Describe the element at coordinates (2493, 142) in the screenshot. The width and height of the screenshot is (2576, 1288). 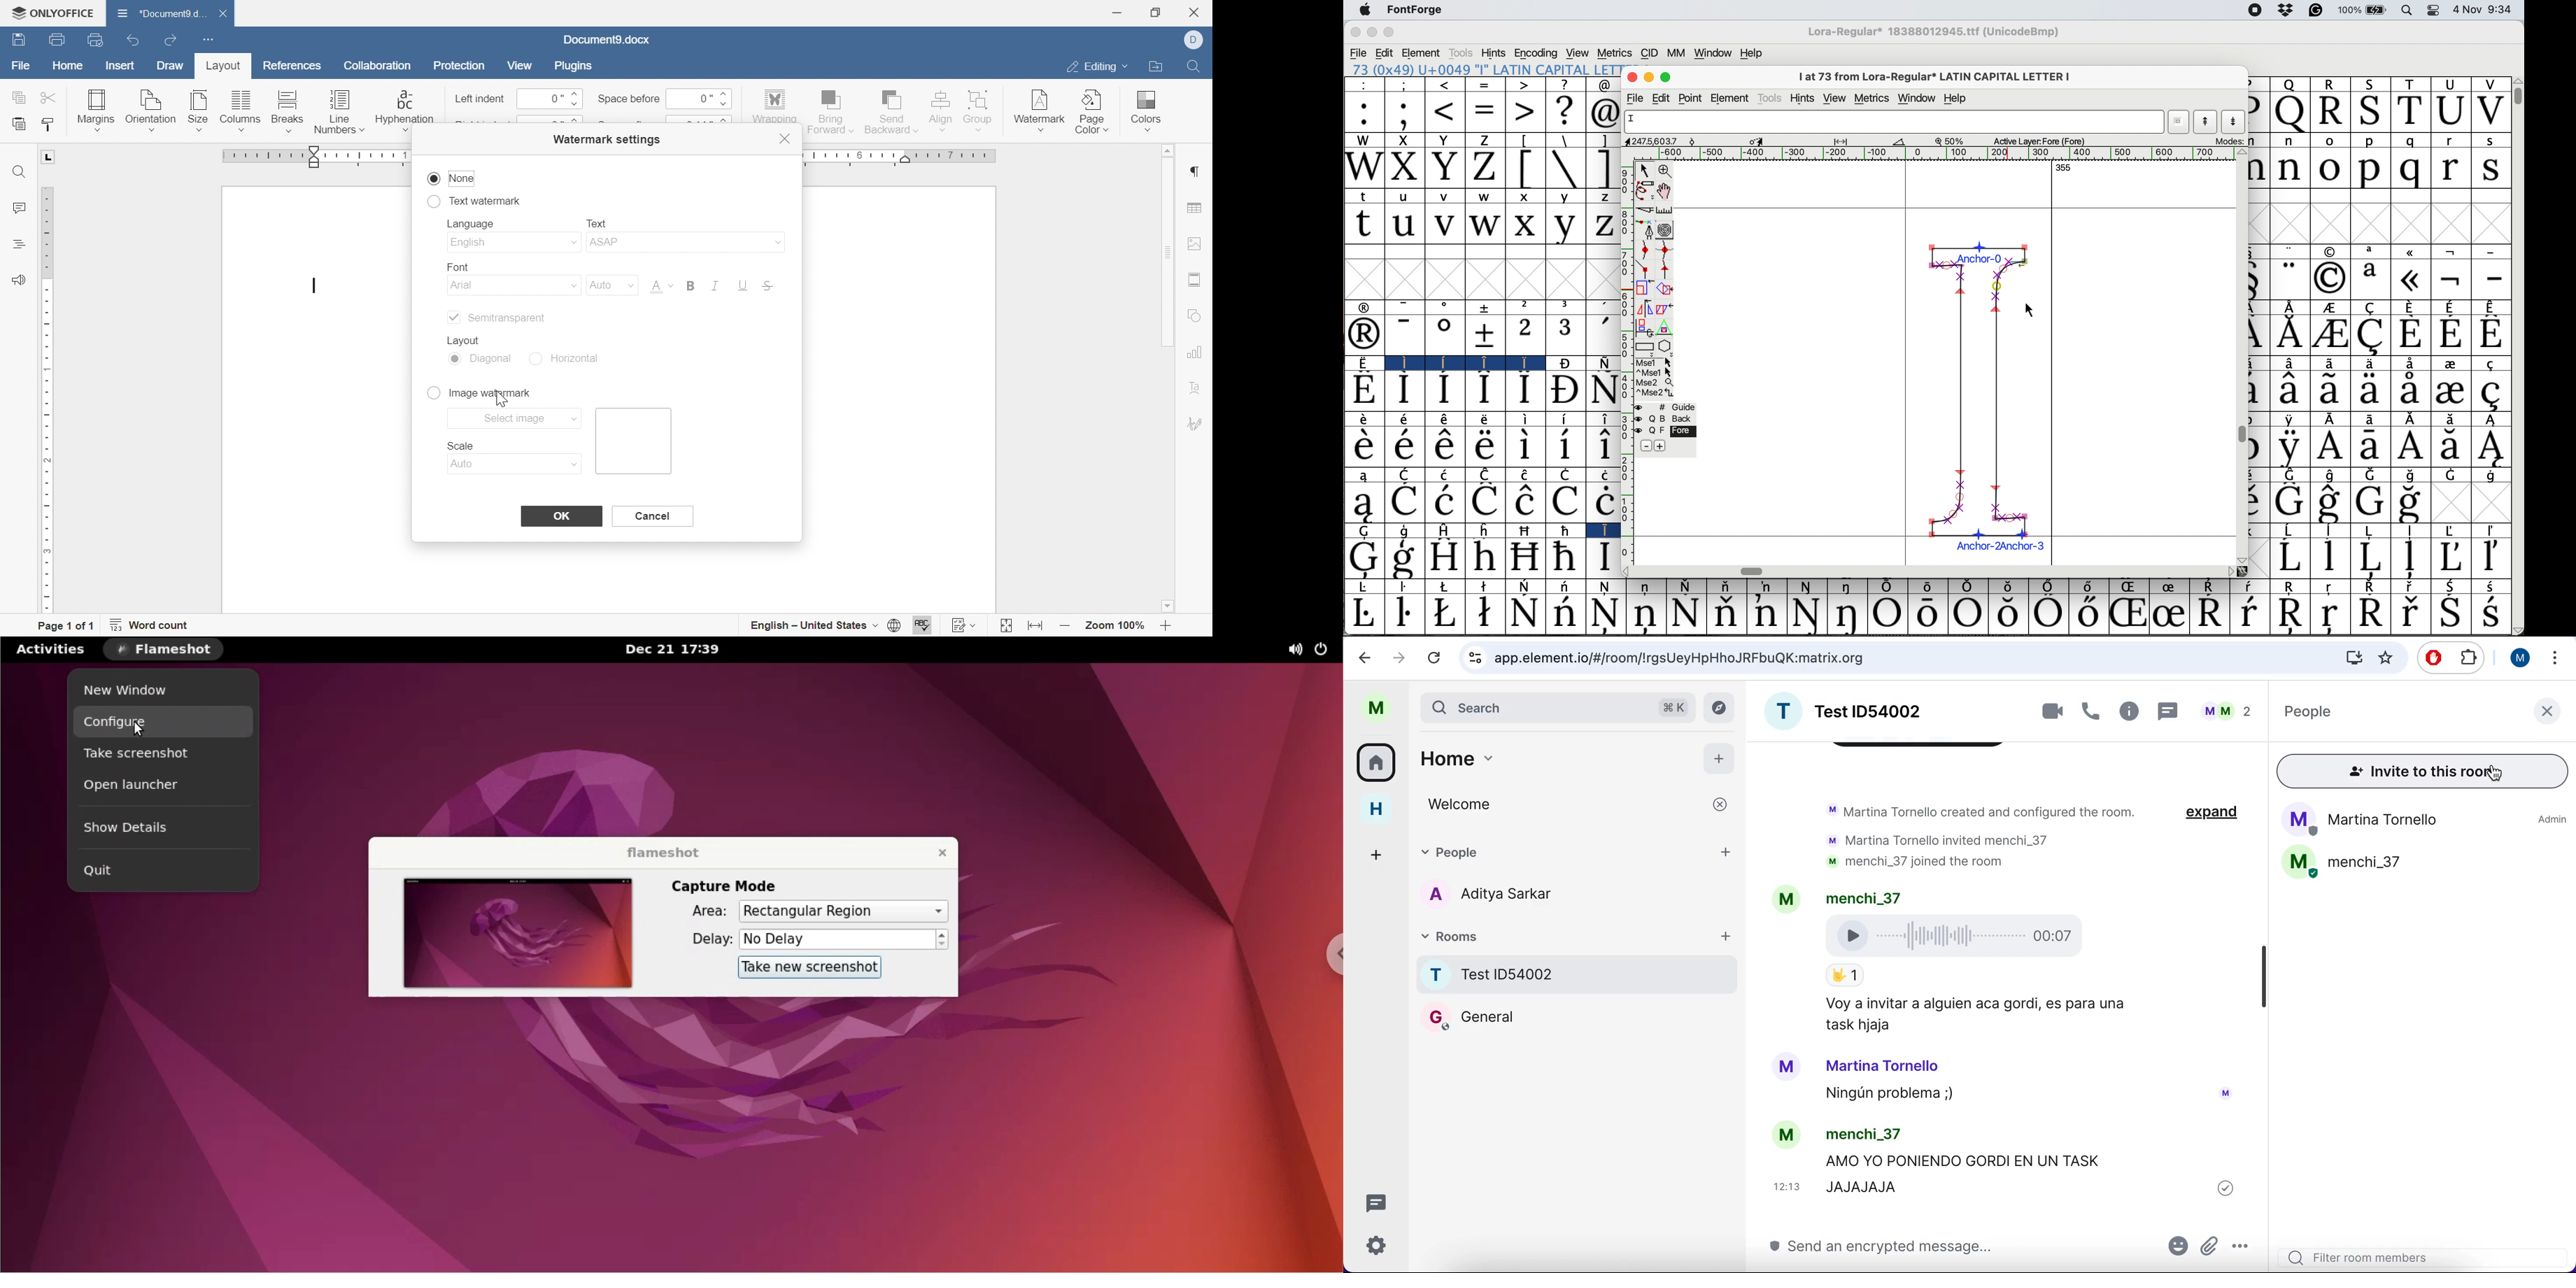
I see `s` at that location.